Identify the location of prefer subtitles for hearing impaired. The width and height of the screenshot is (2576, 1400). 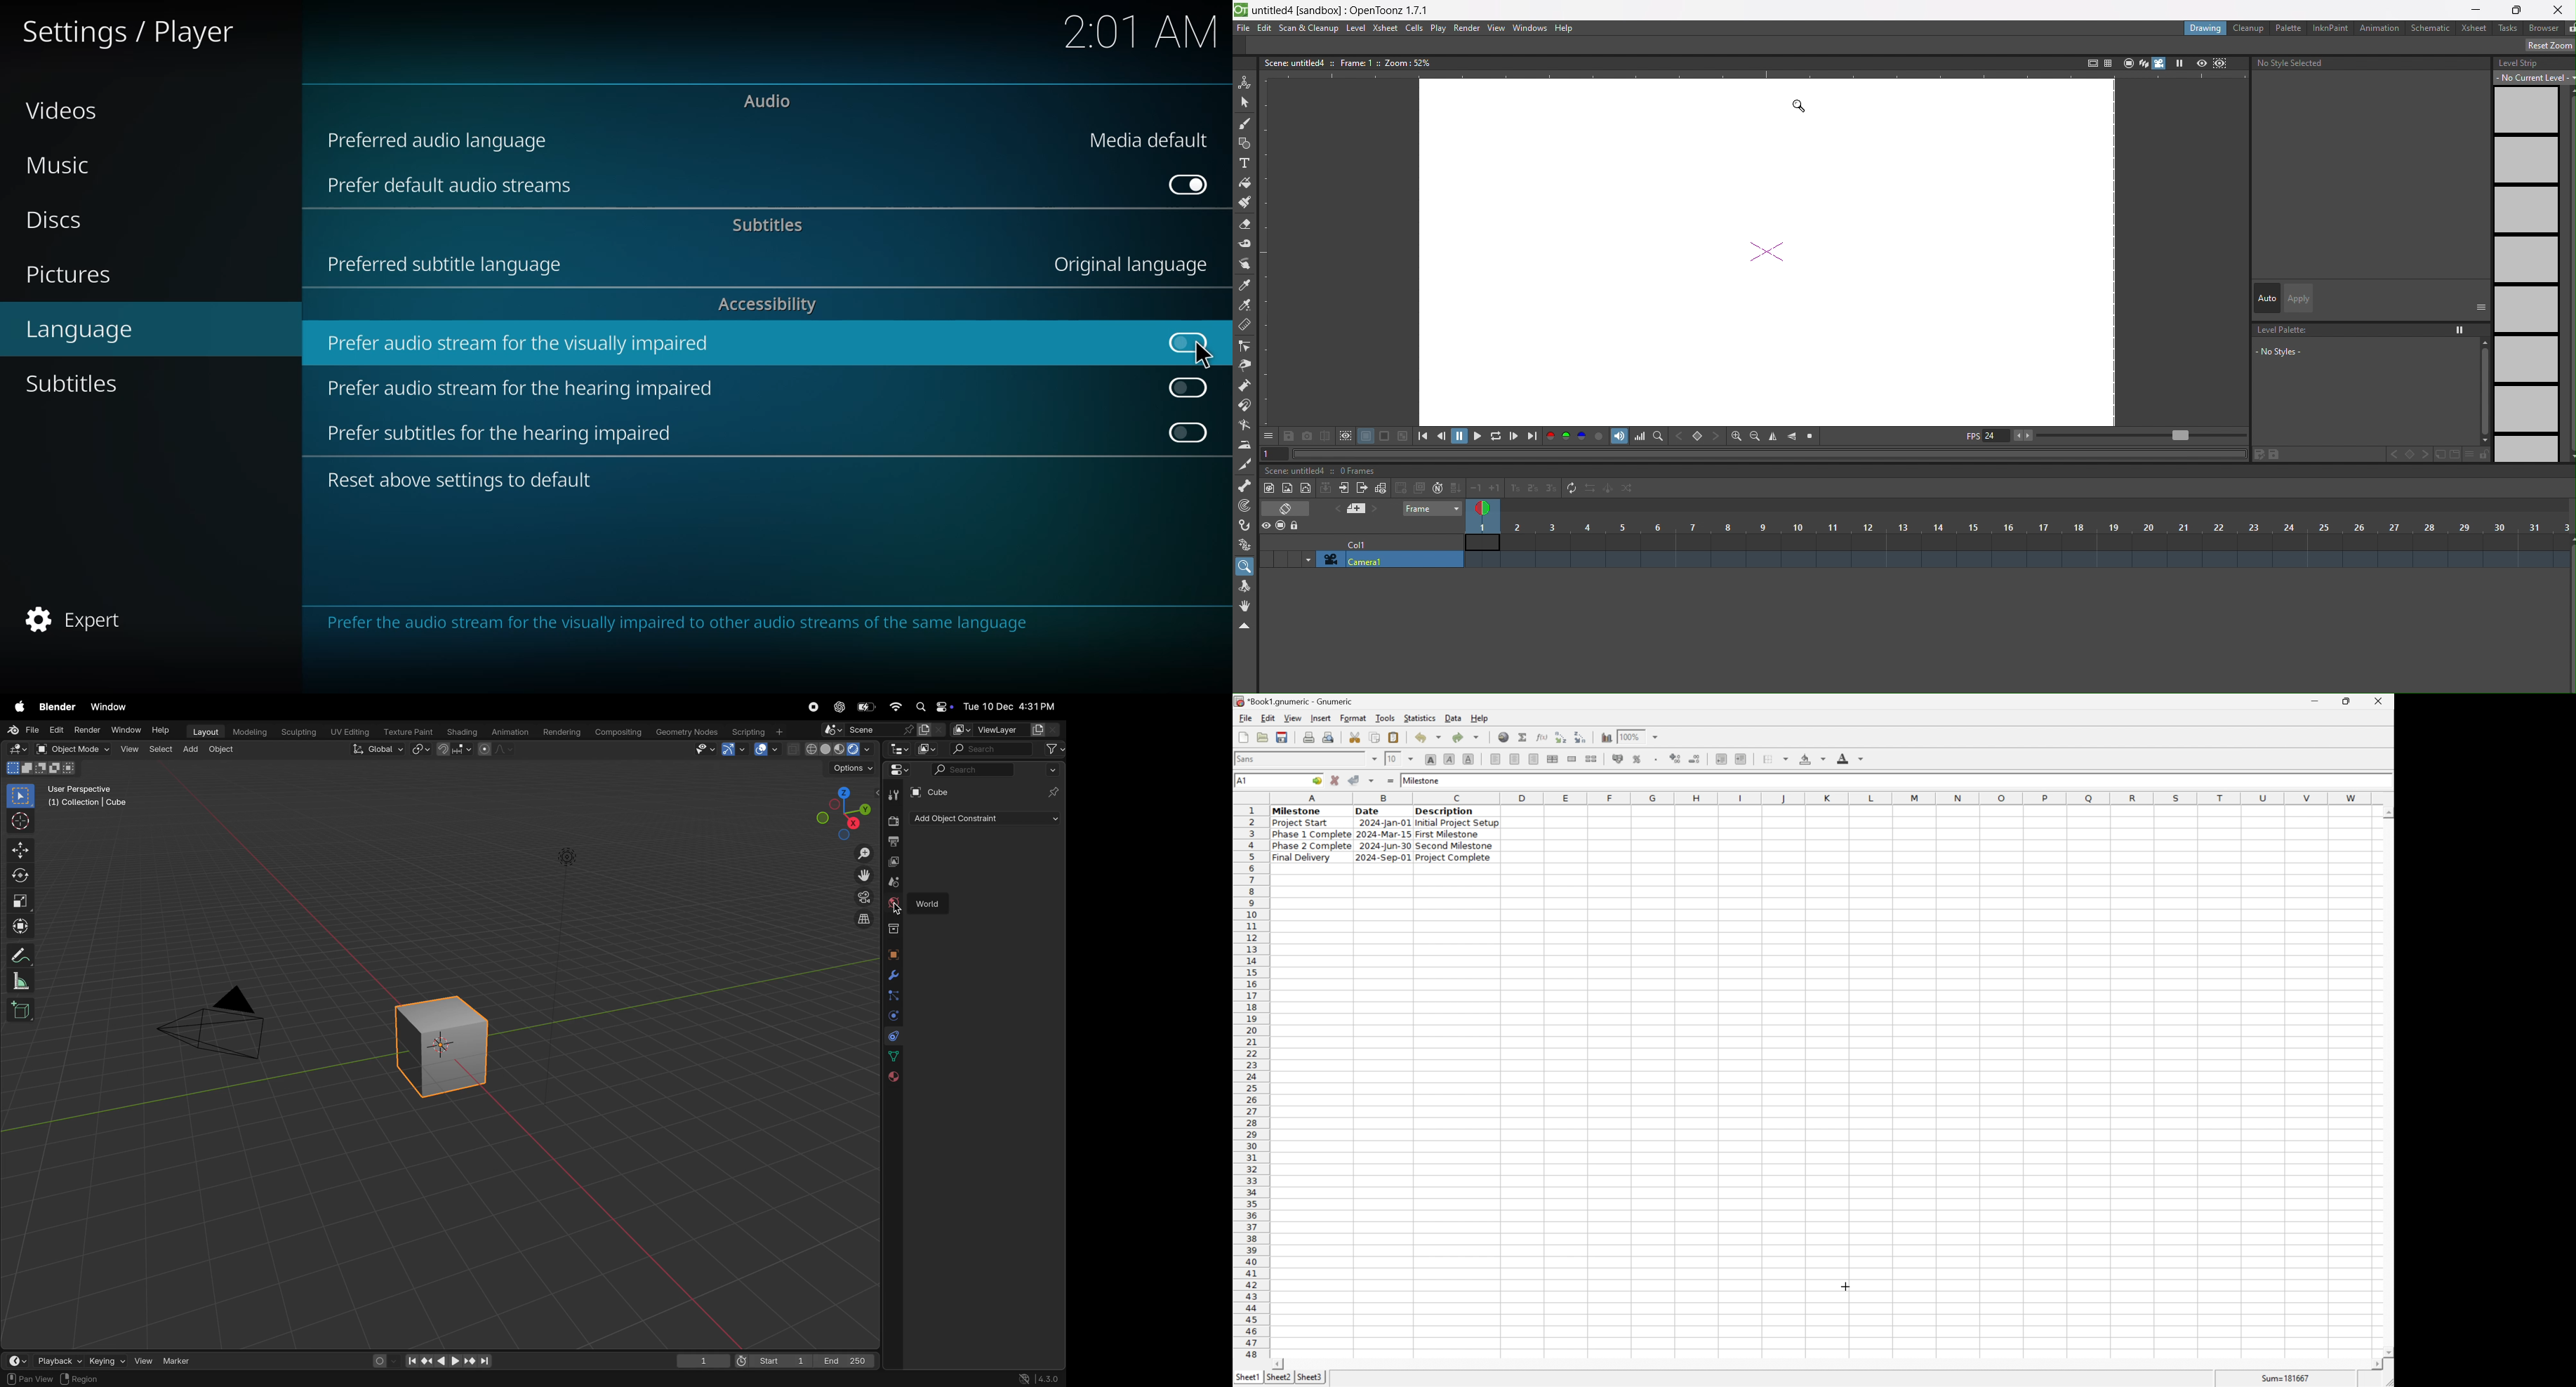
(503, 433).